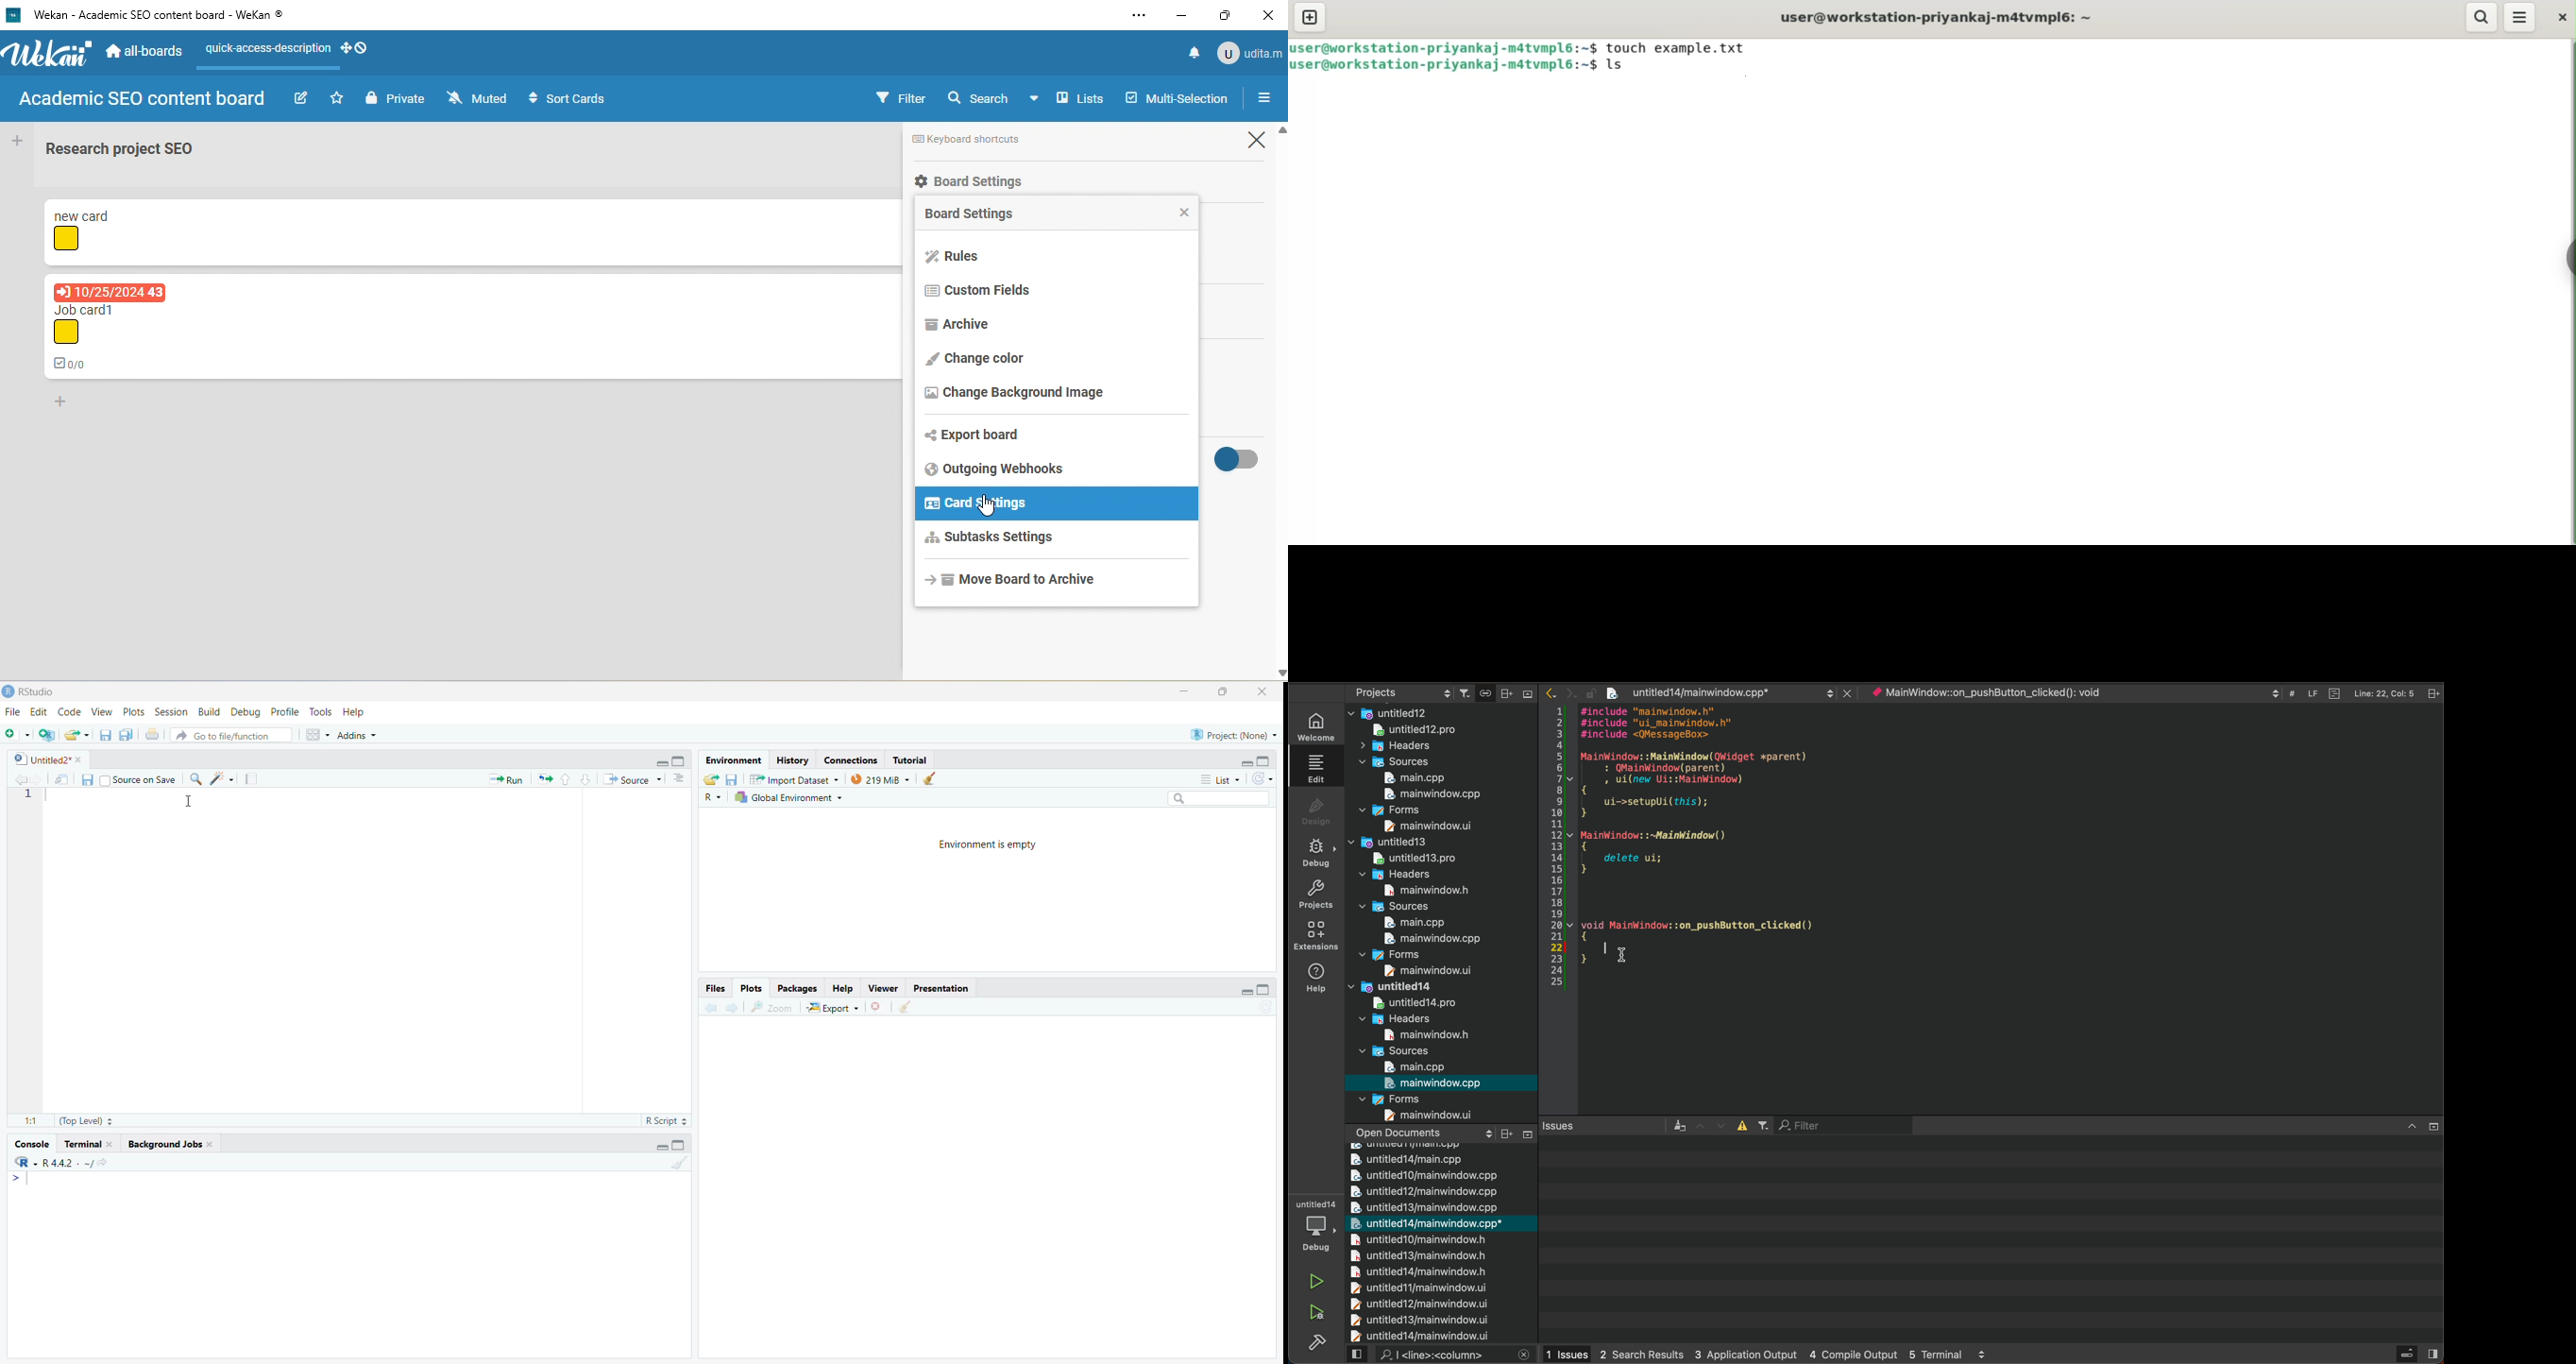 This screenshot has height=1372, width=2576. Describe the element at coordinates (993, 101) in the screenshot. I see `search` at that location.